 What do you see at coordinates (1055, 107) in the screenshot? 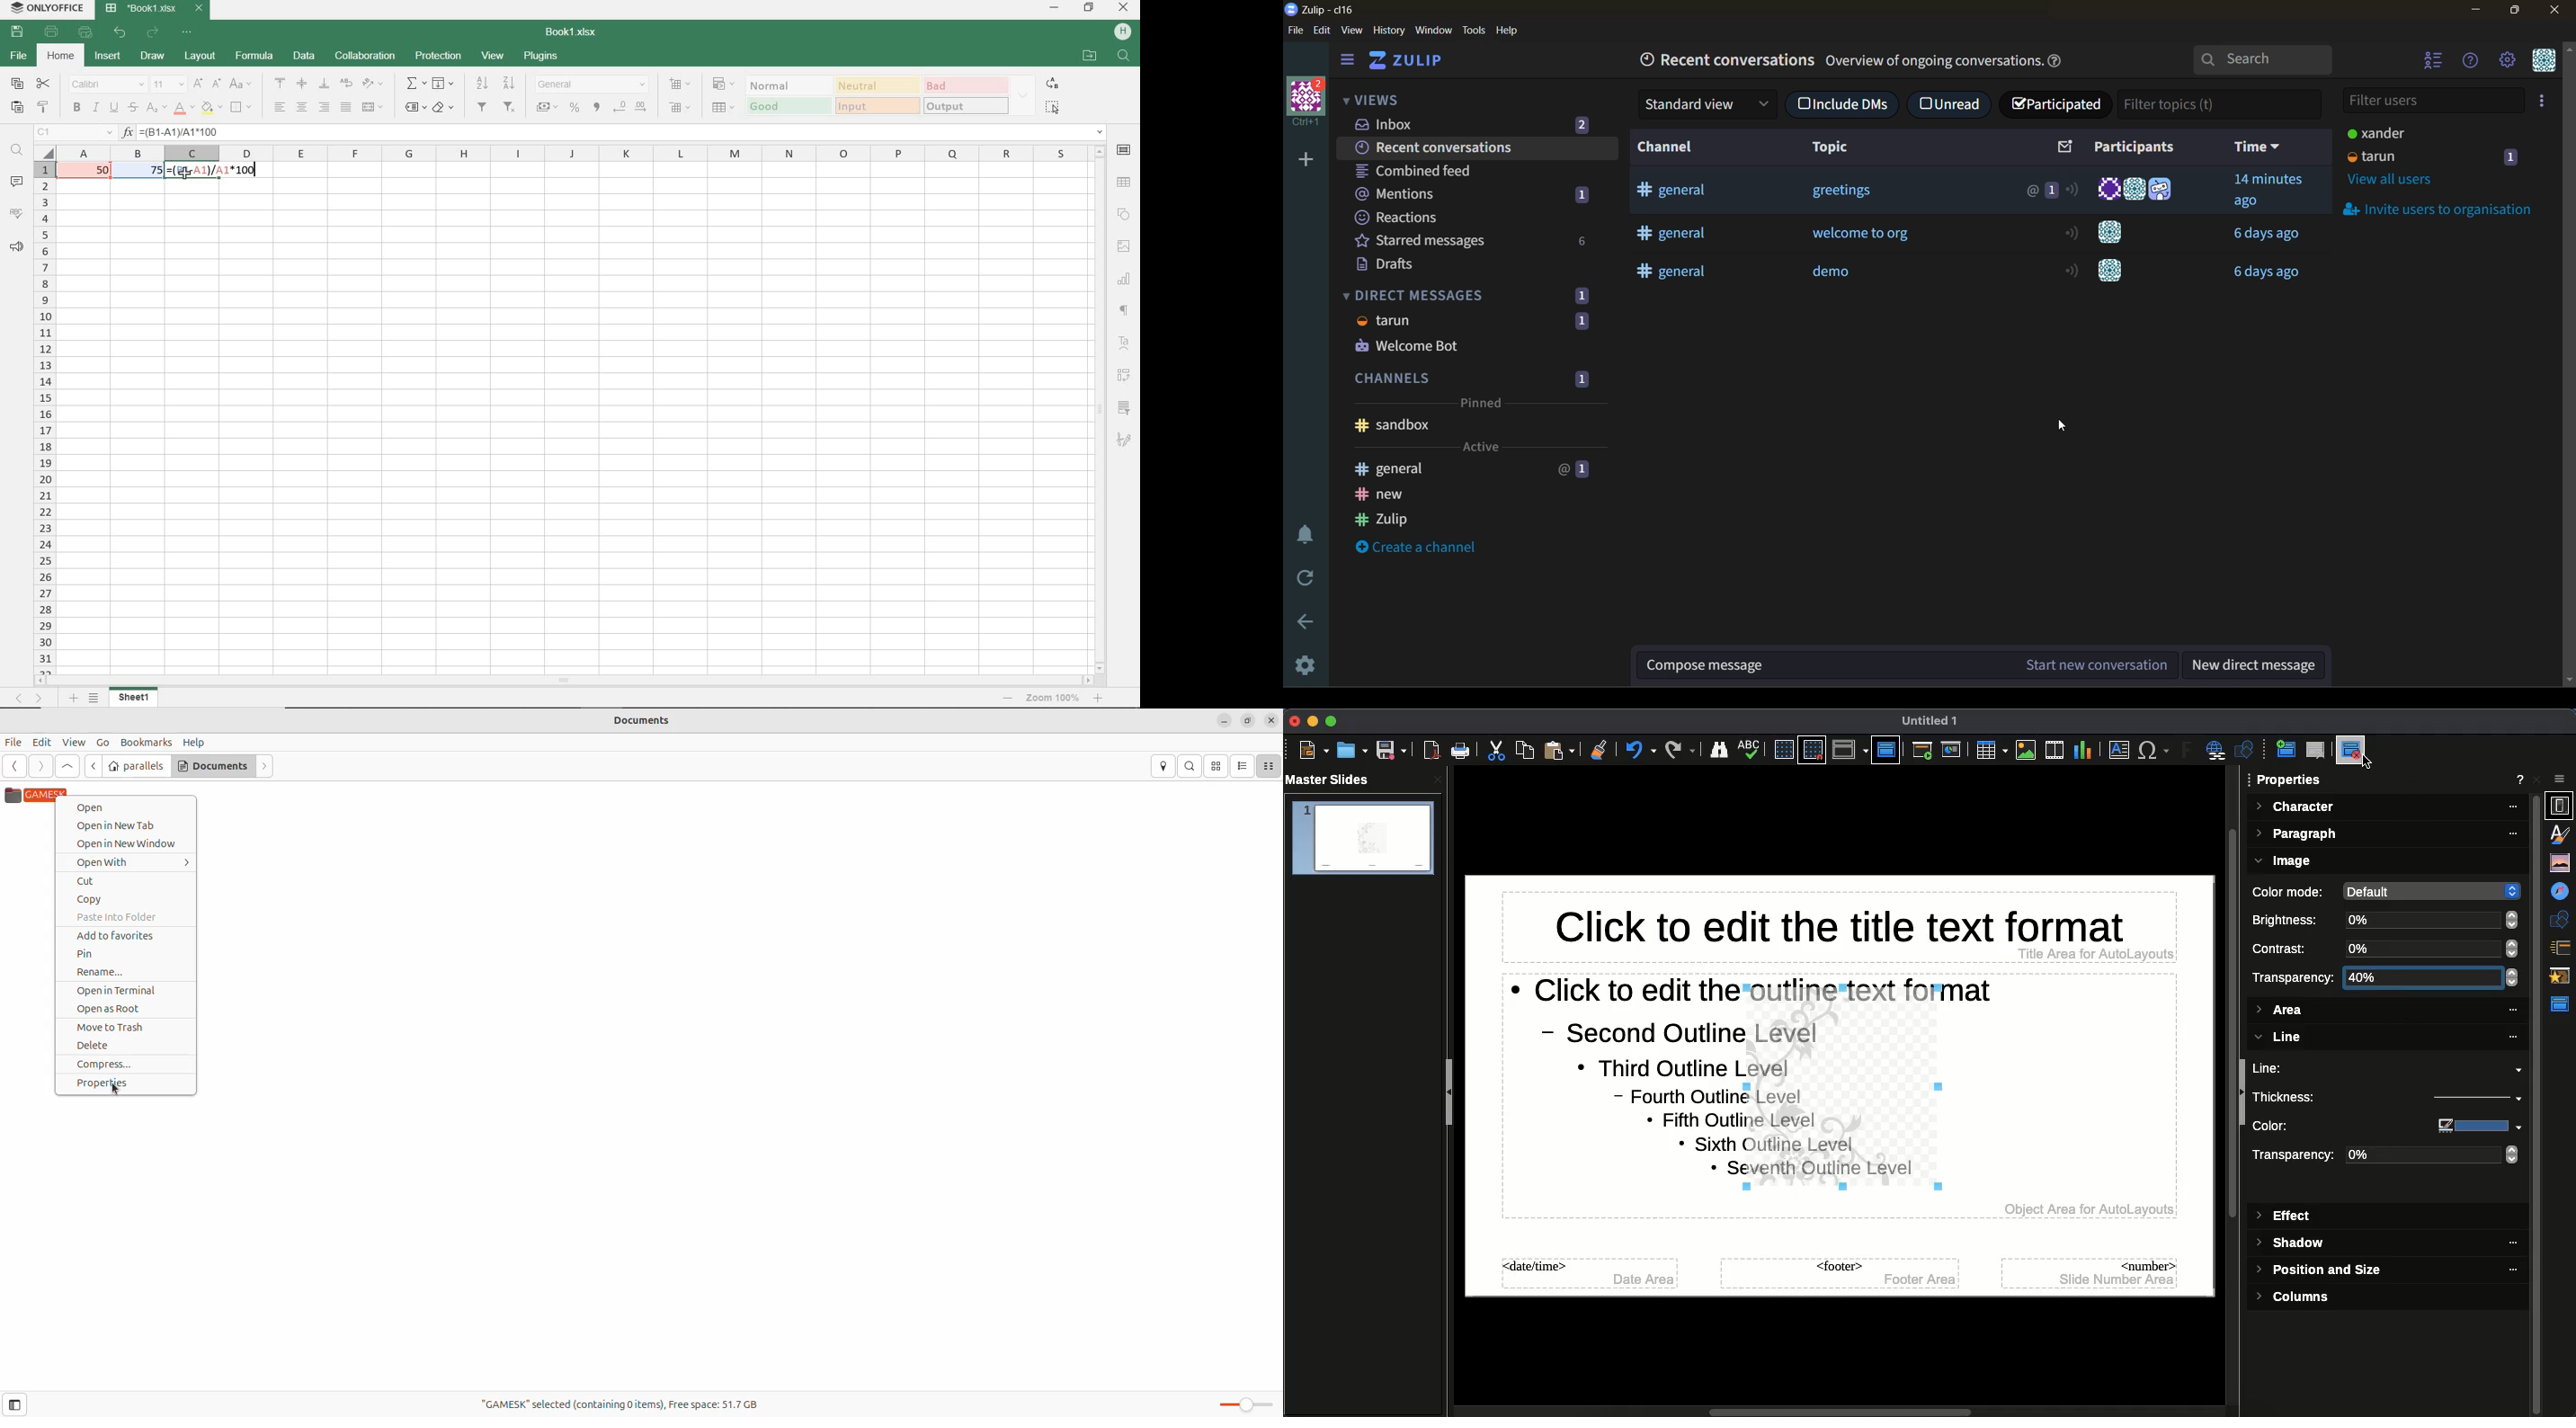
I see `select all` at bounding box center [1055, 107].